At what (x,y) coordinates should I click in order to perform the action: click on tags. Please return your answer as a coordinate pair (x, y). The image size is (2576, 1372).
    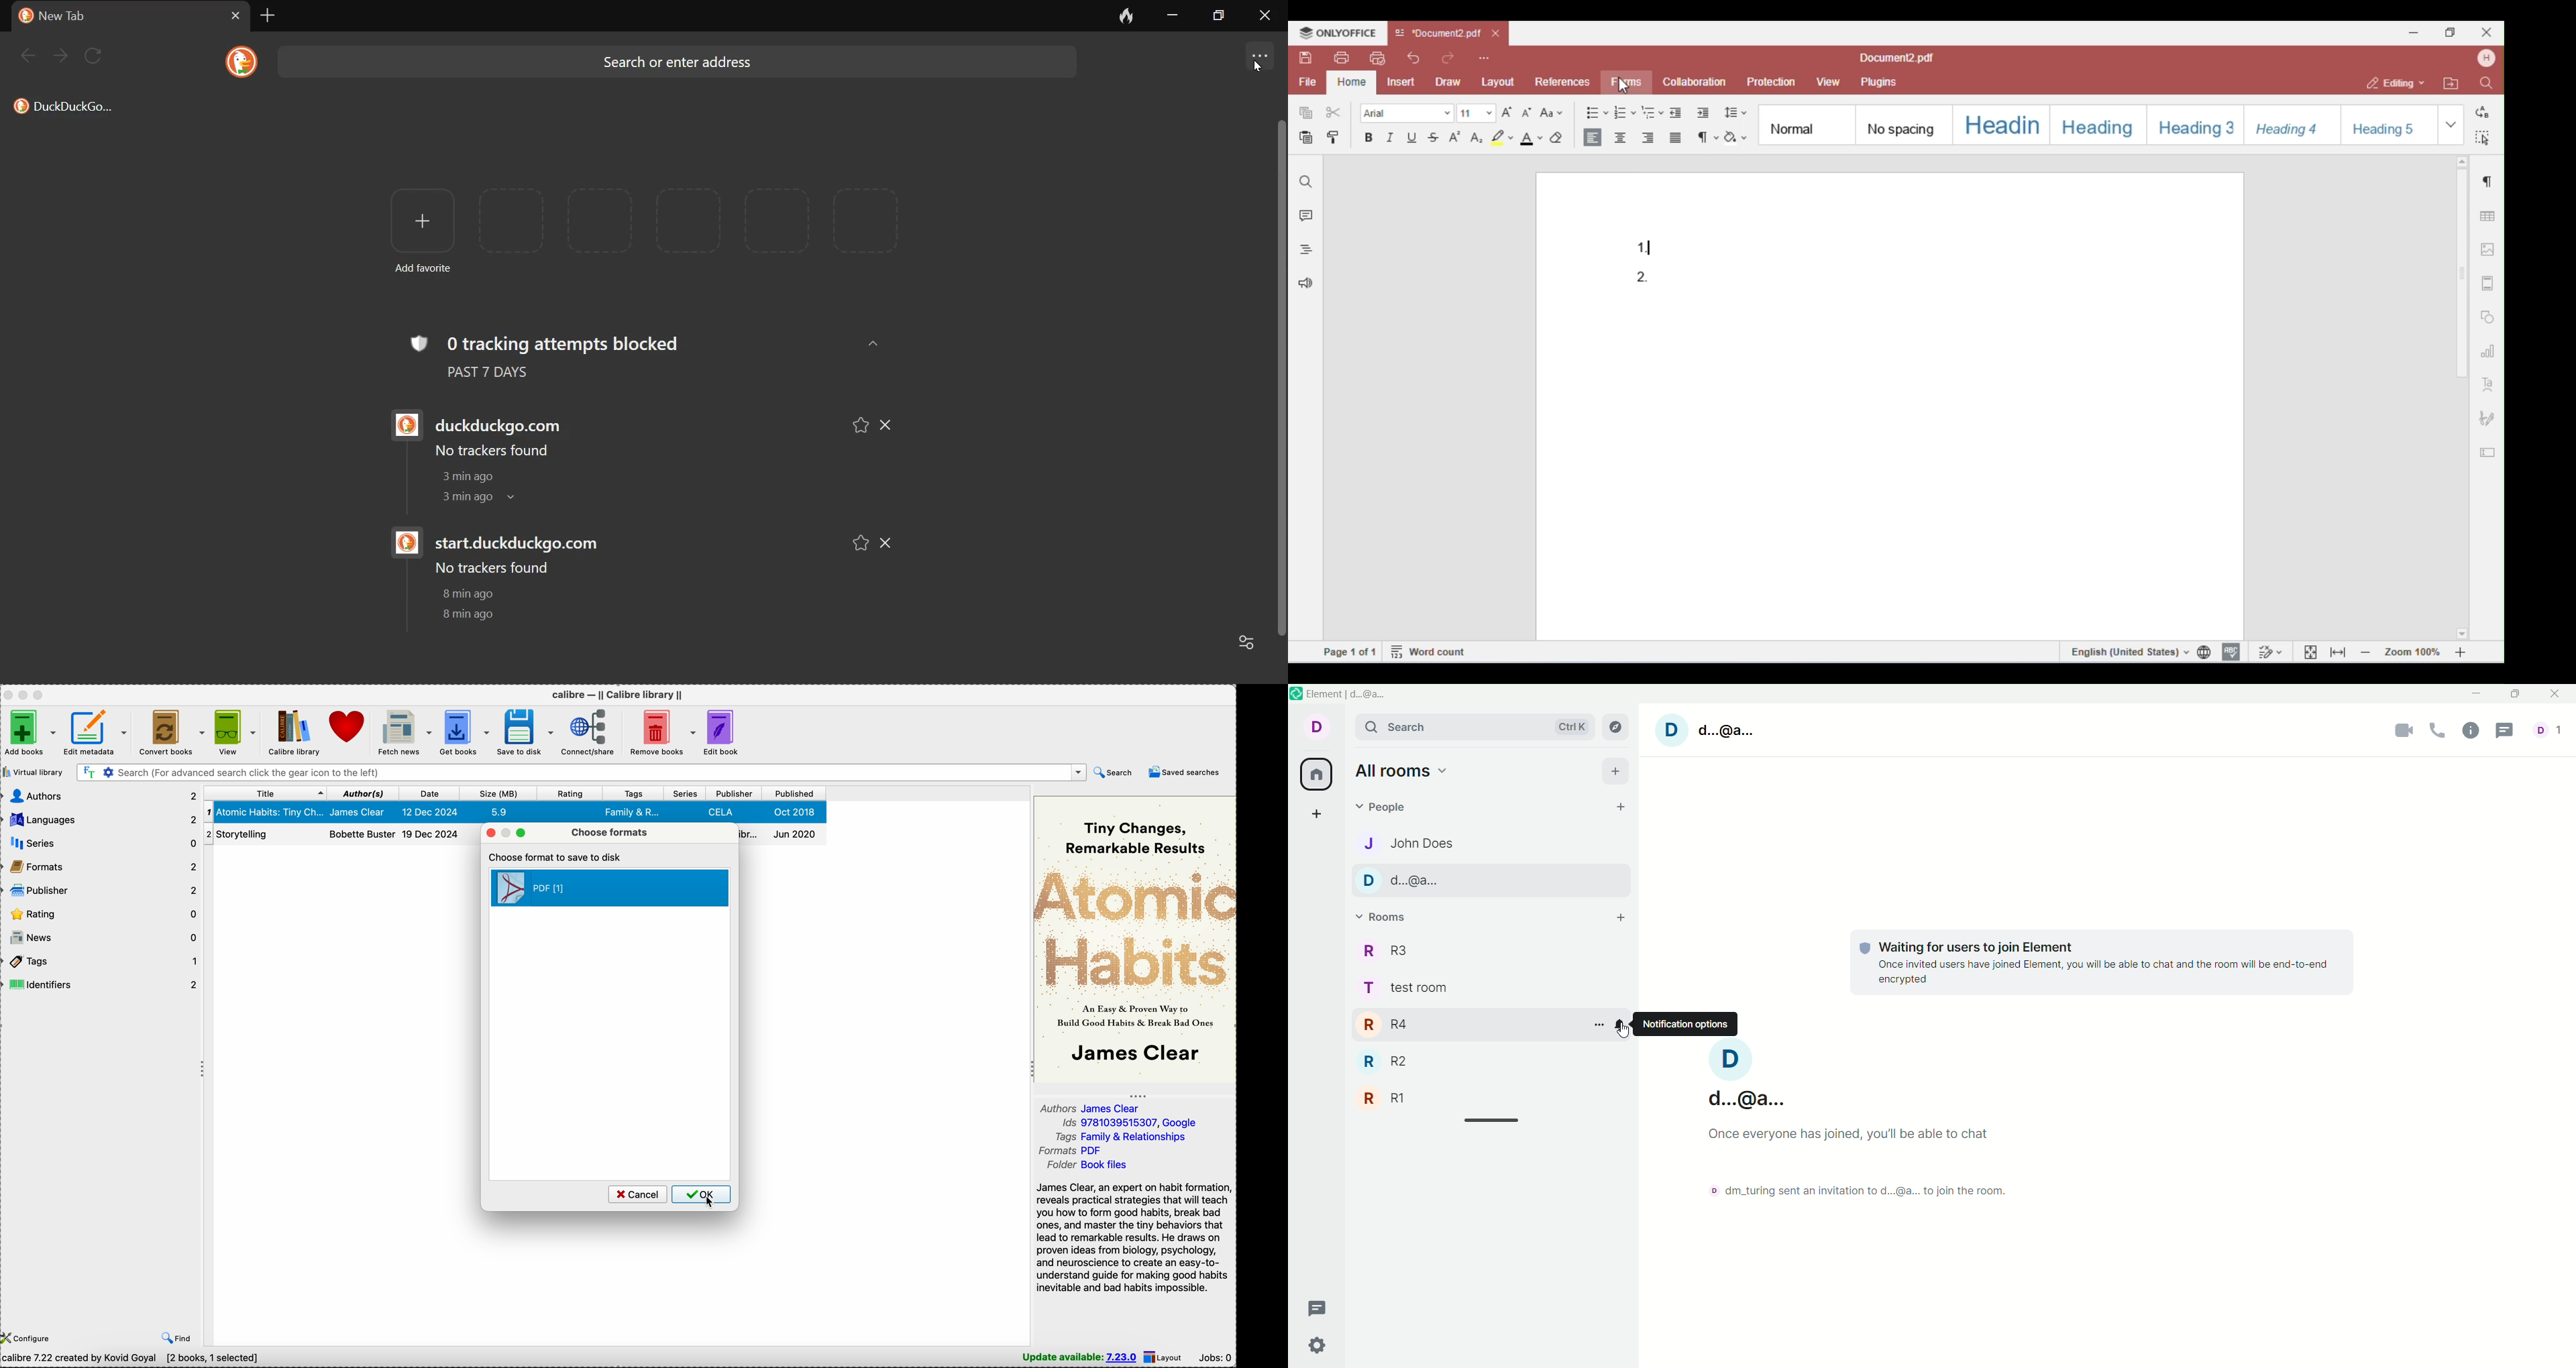
    Looking at the image, I should click on (634, 793).